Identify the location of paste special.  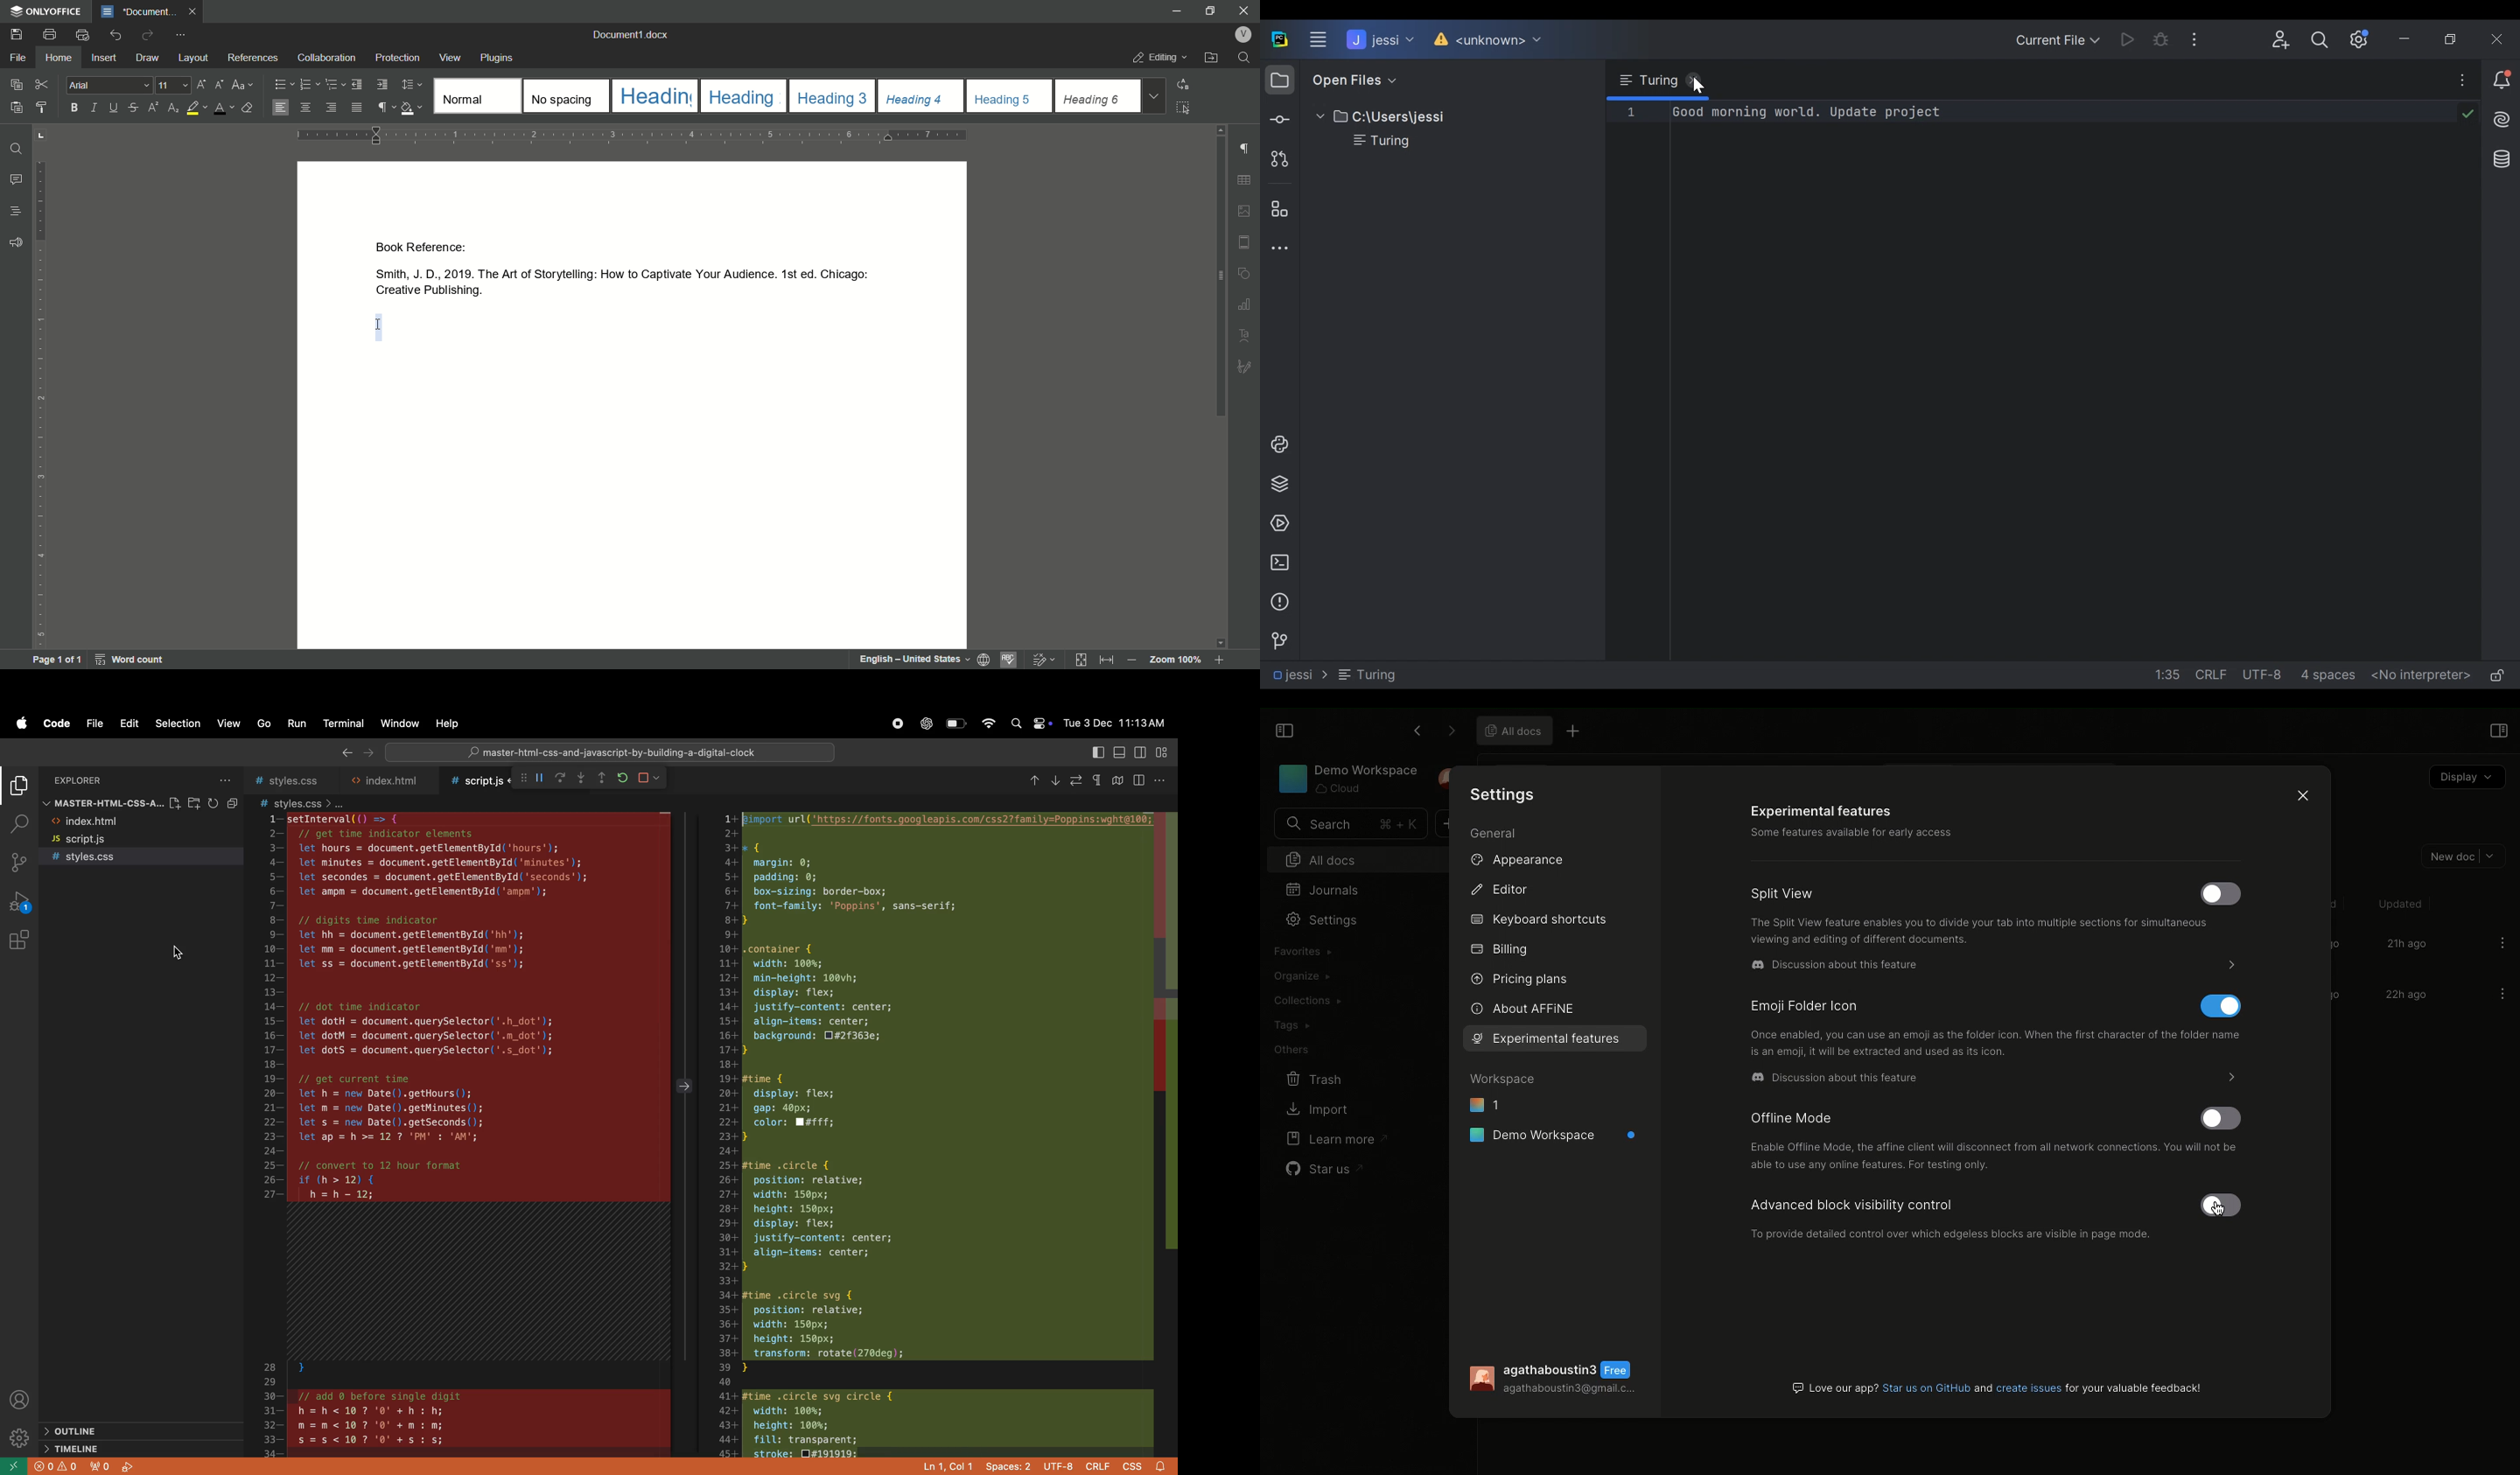
(16, 83).